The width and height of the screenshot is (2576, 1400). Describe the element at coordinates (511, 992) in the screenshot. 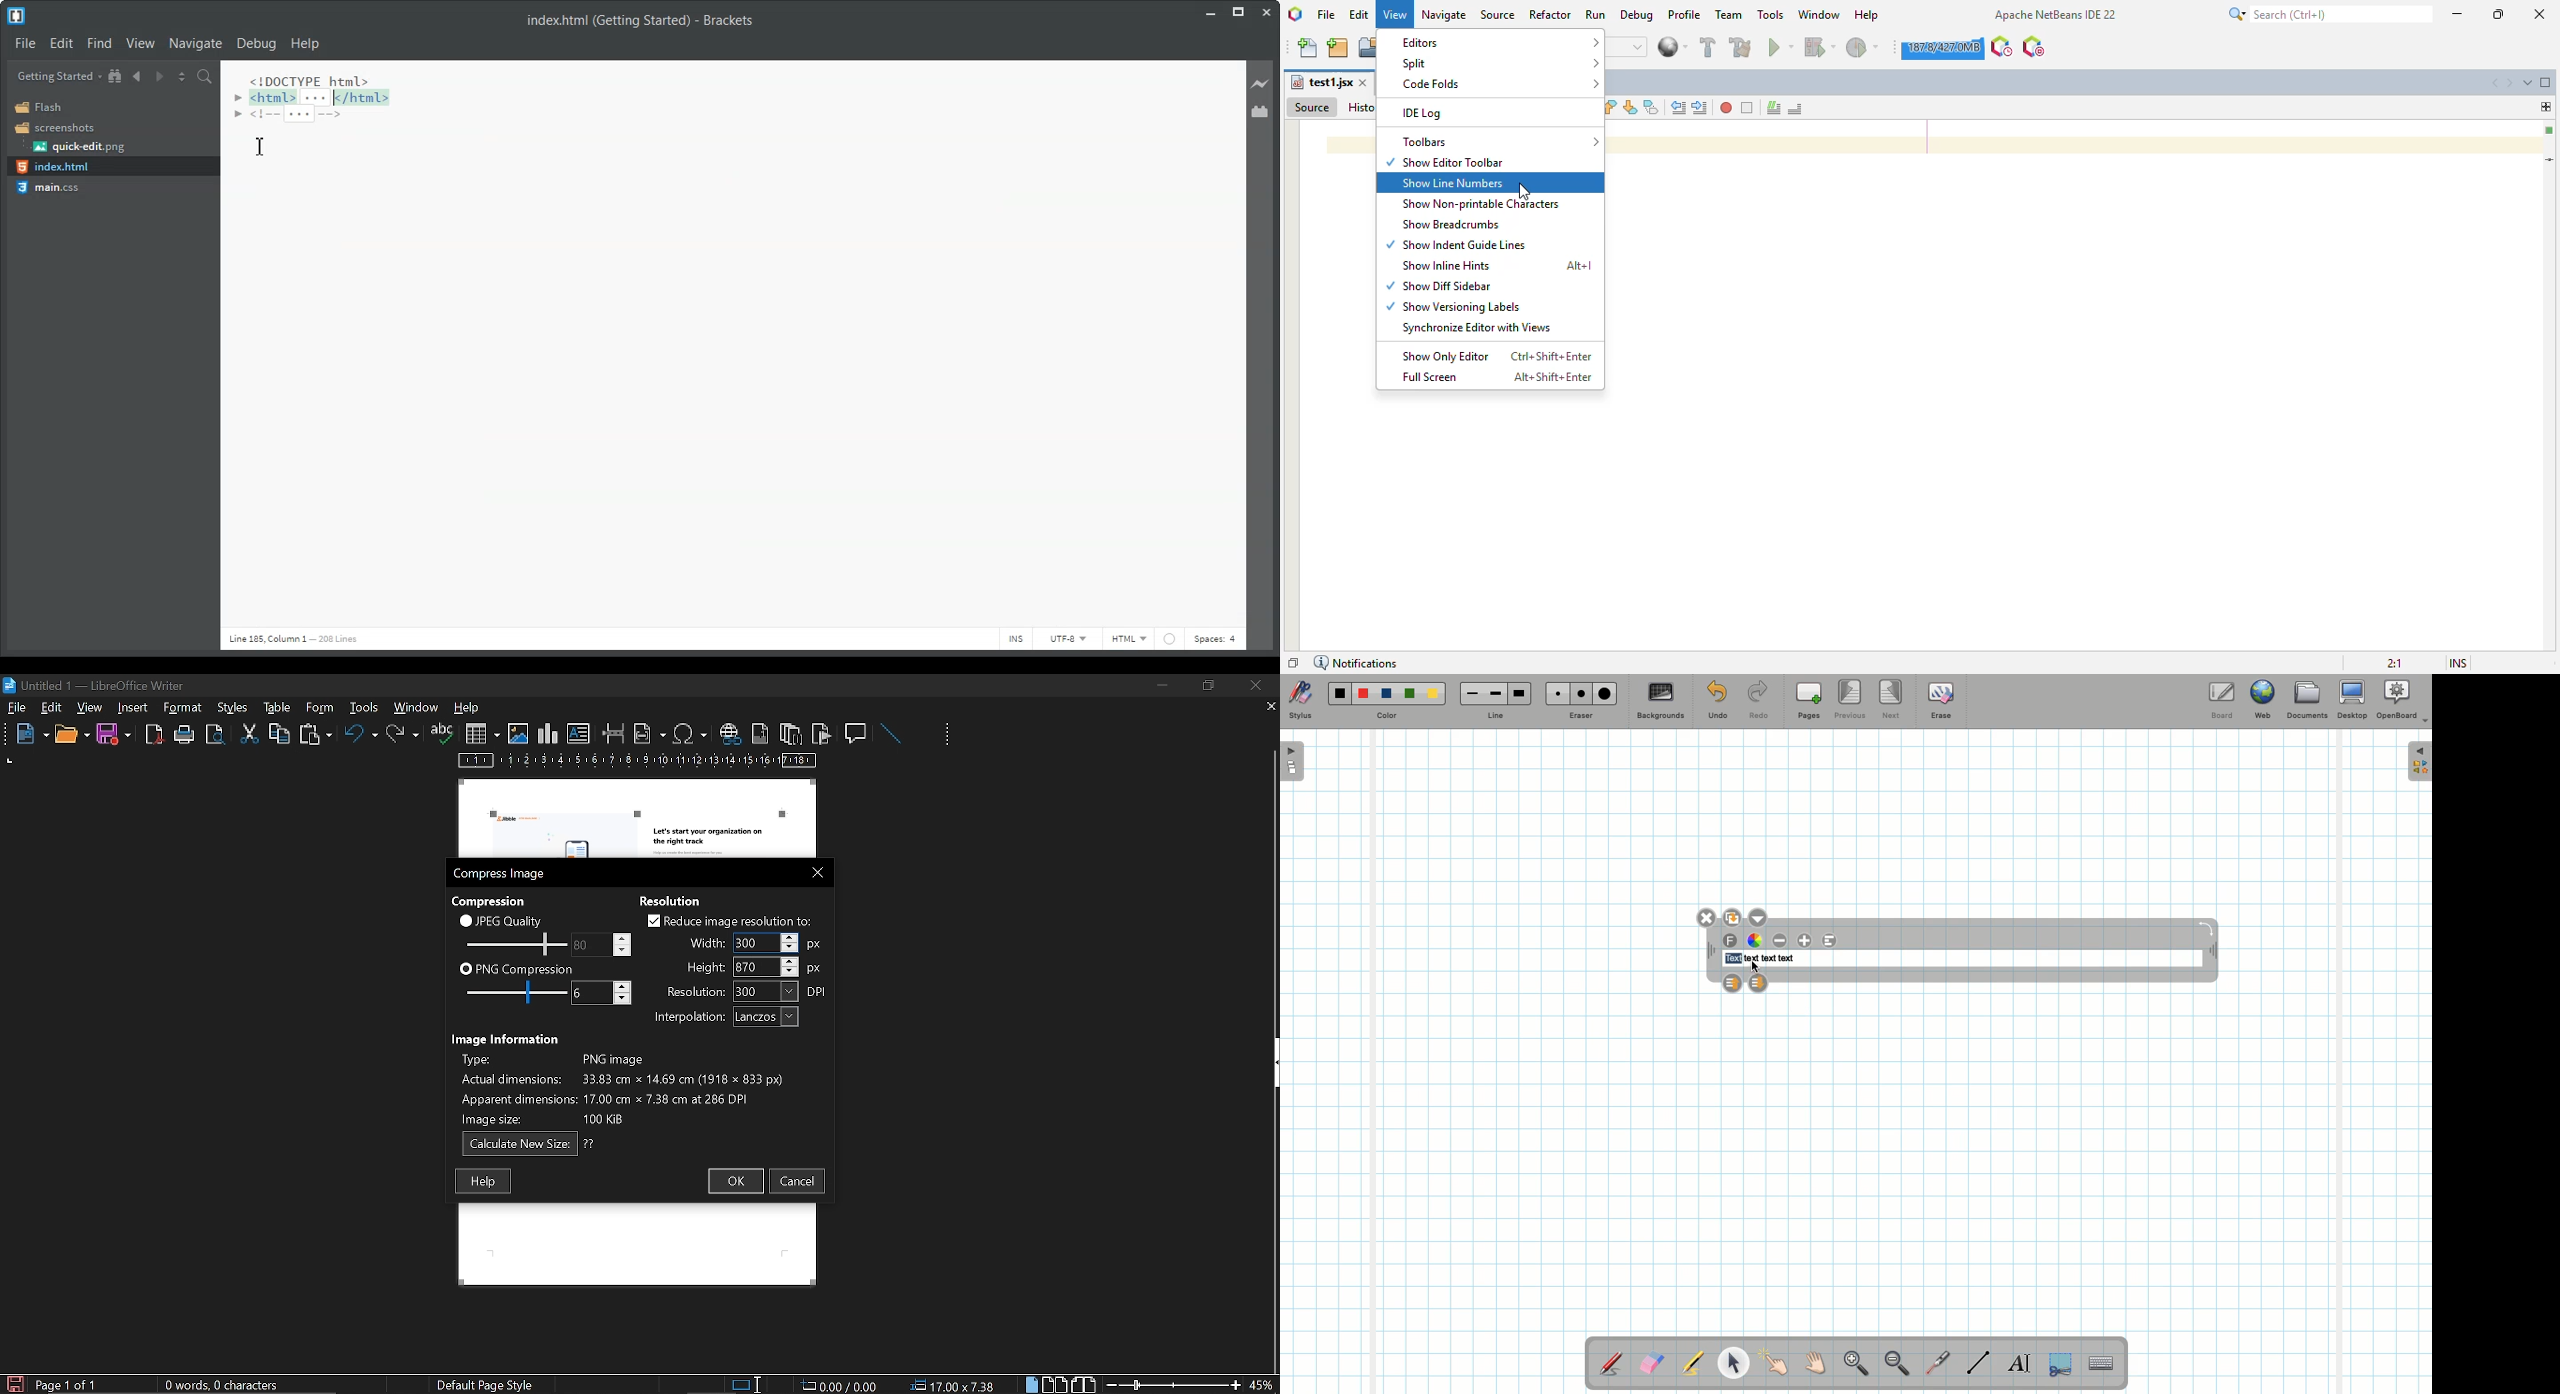

I see `png compression scale` at that location.